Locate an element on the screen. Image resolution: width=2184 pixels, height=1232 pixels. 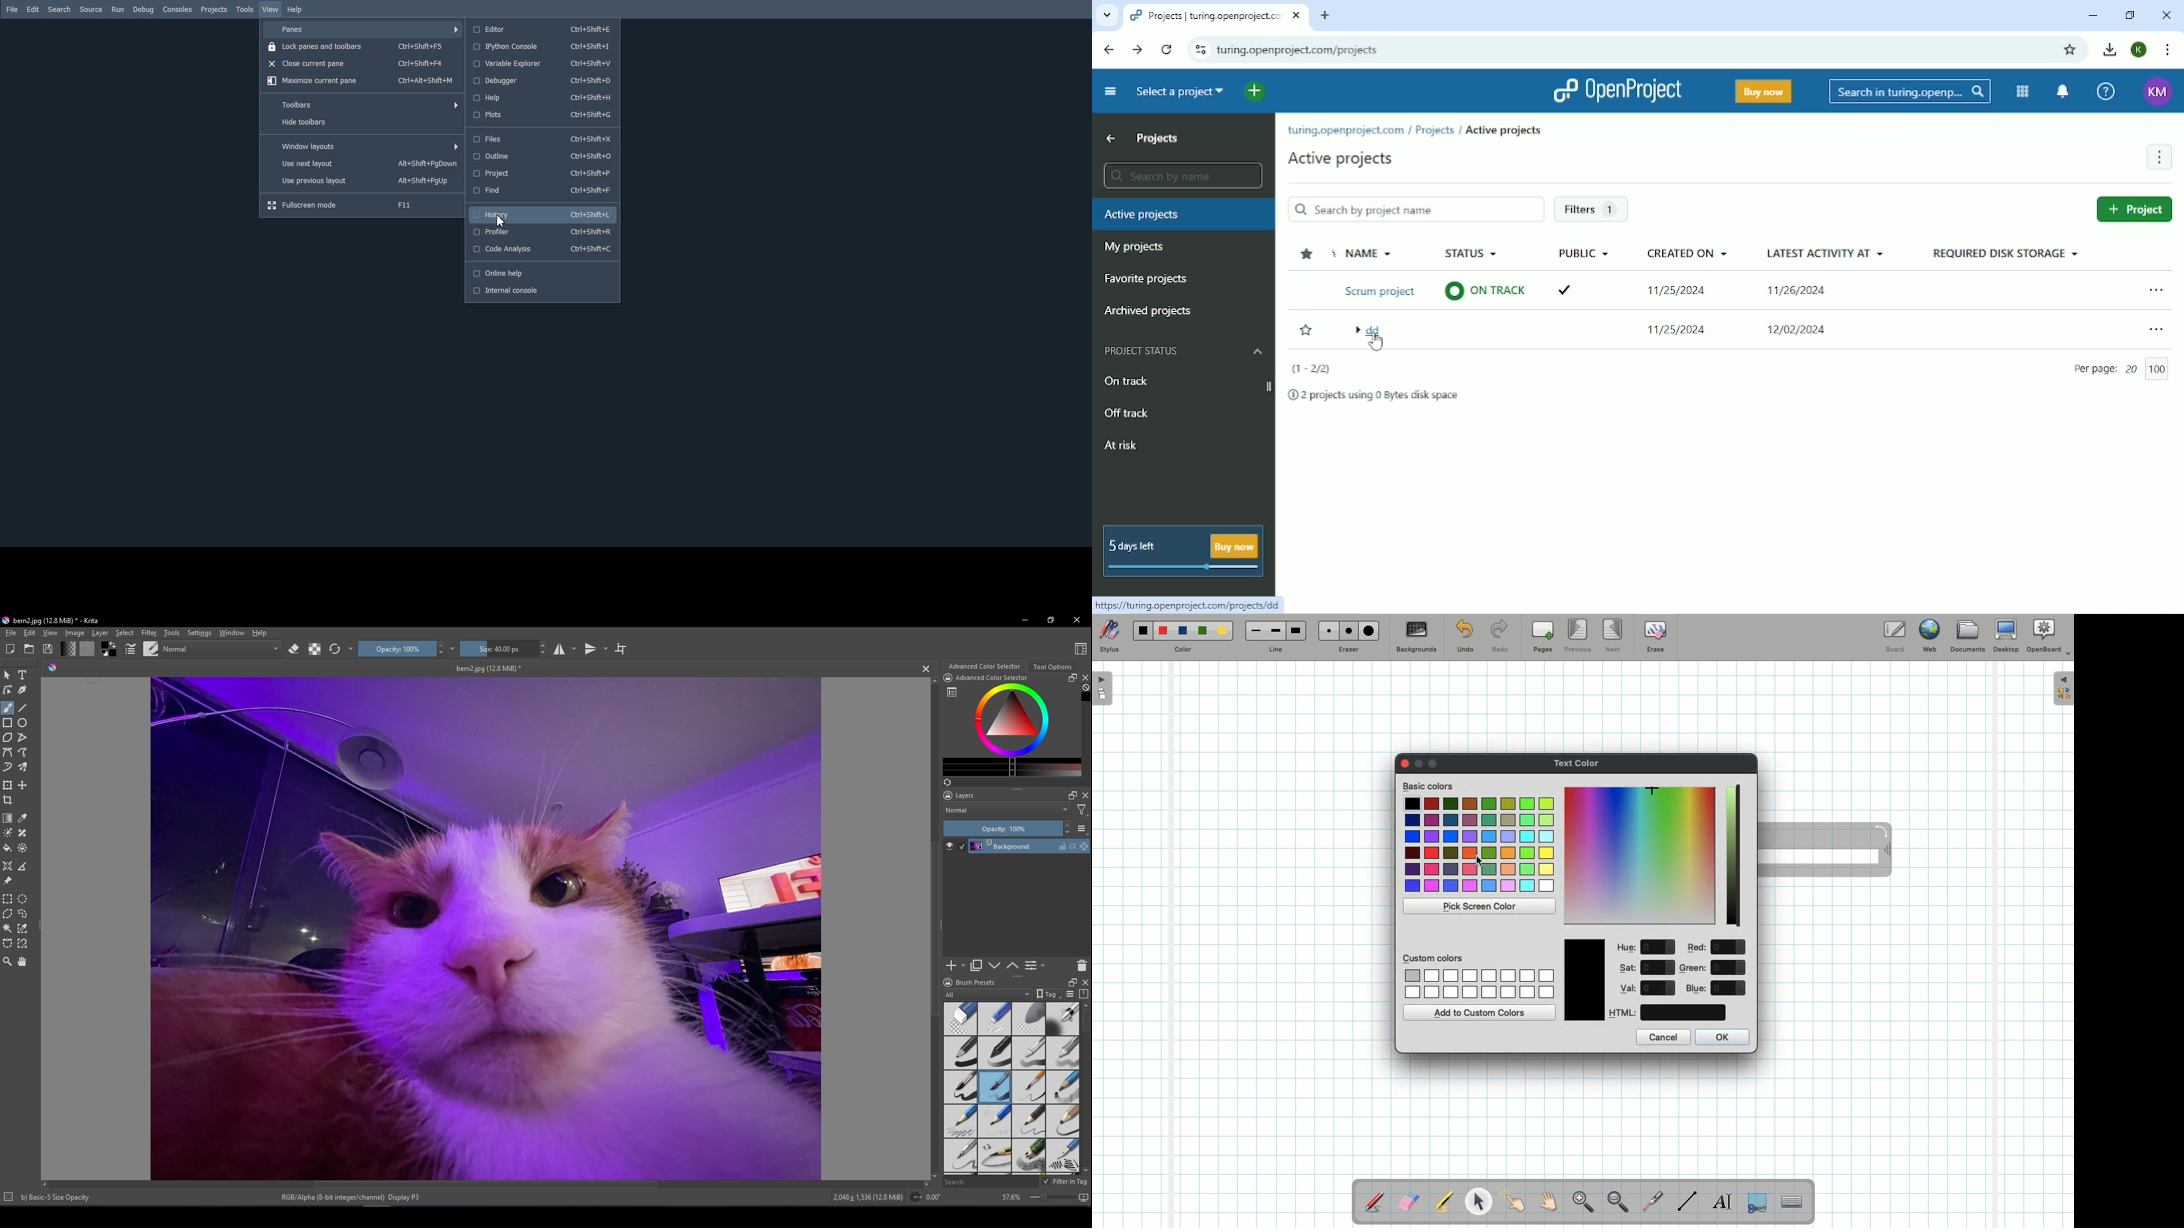
Blue is located at coordinates (1696, 988).